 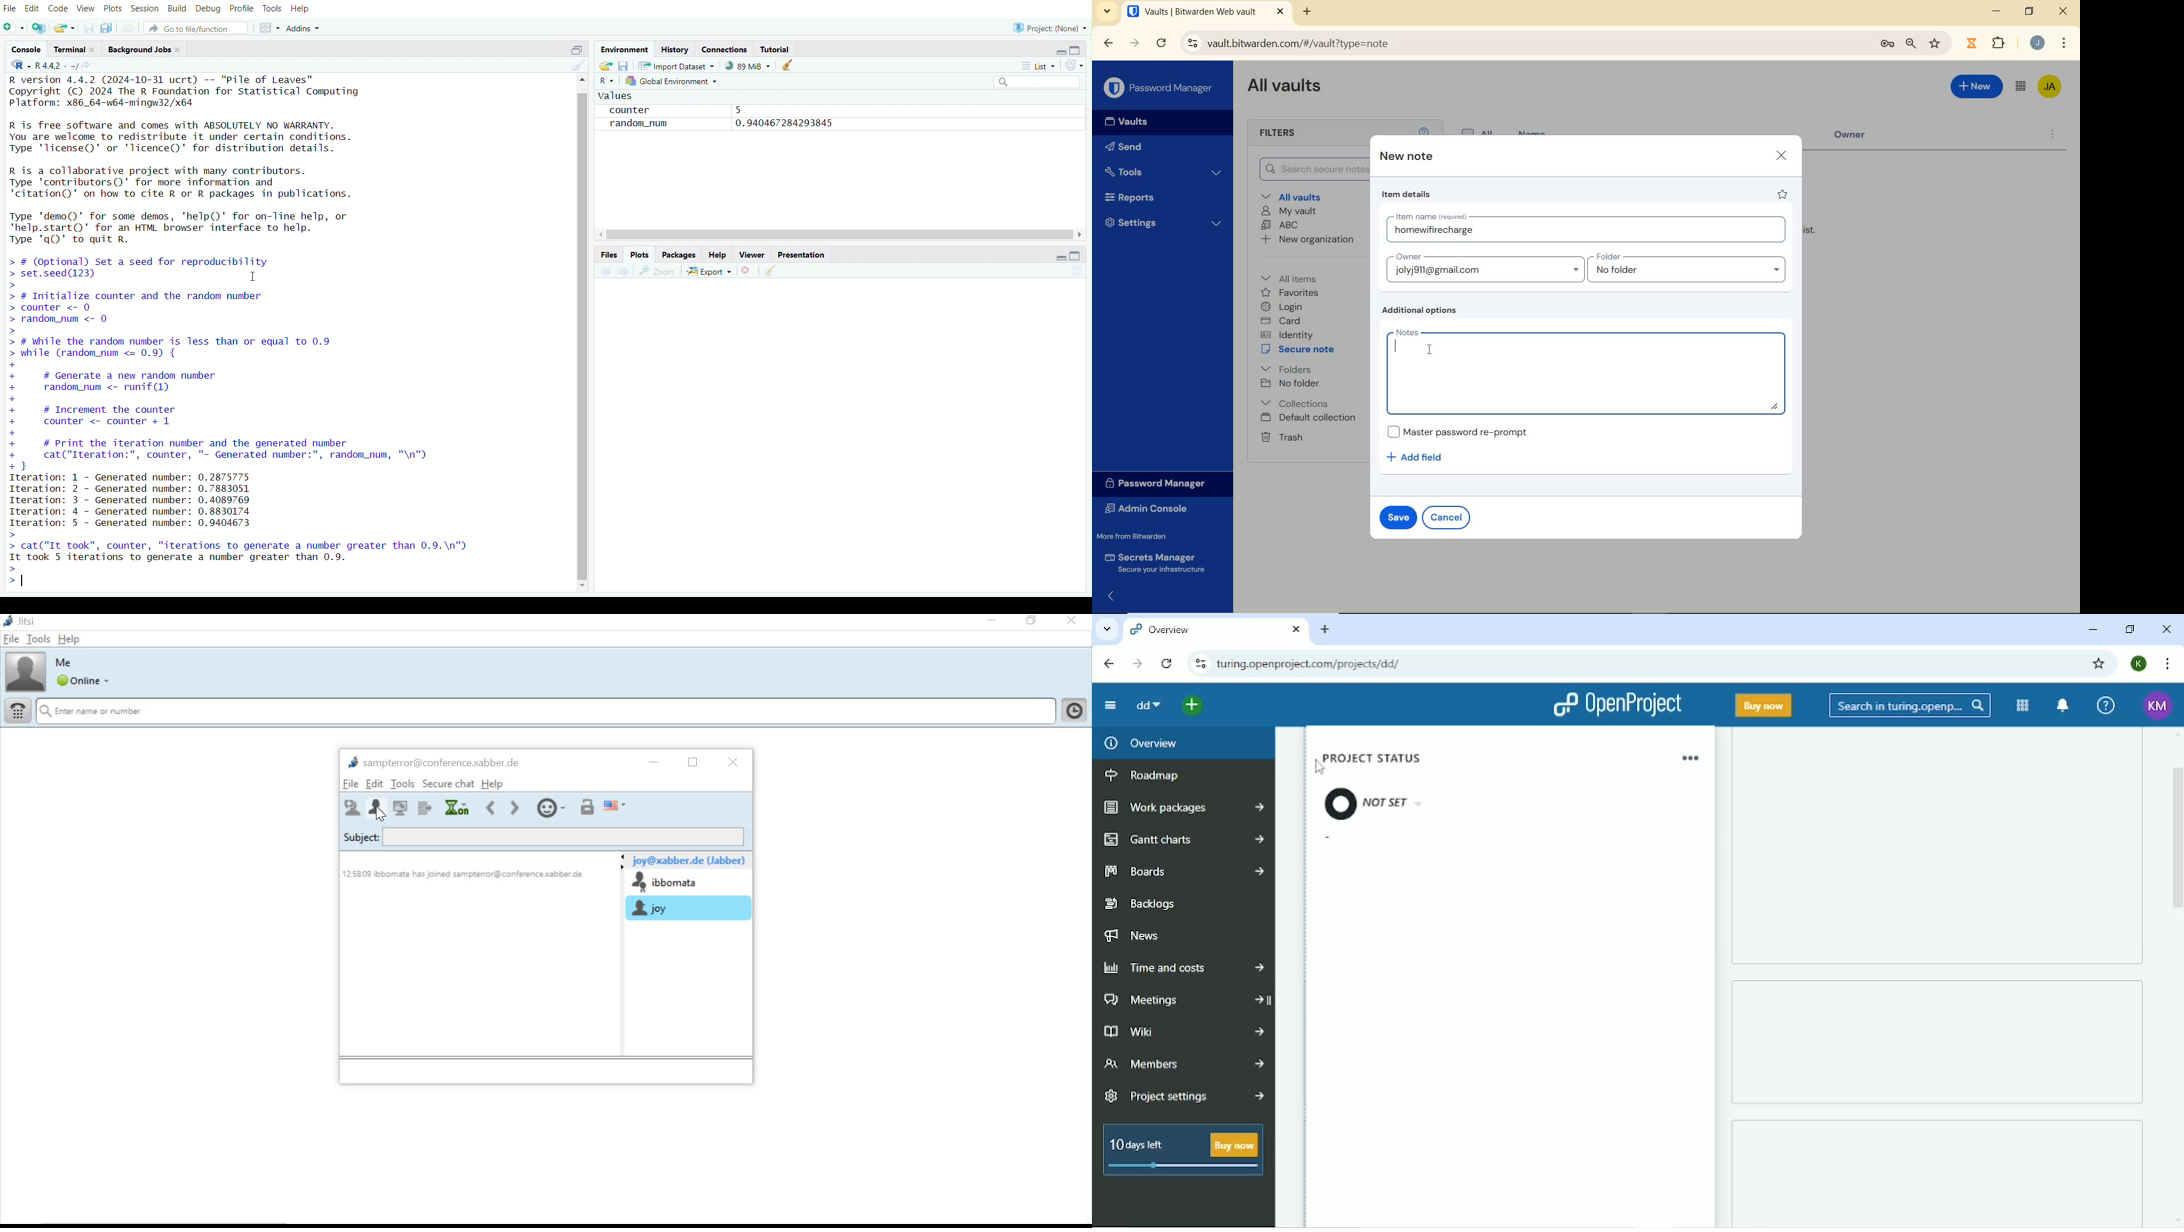 I want to click on Down, so click(x=585, y=589).